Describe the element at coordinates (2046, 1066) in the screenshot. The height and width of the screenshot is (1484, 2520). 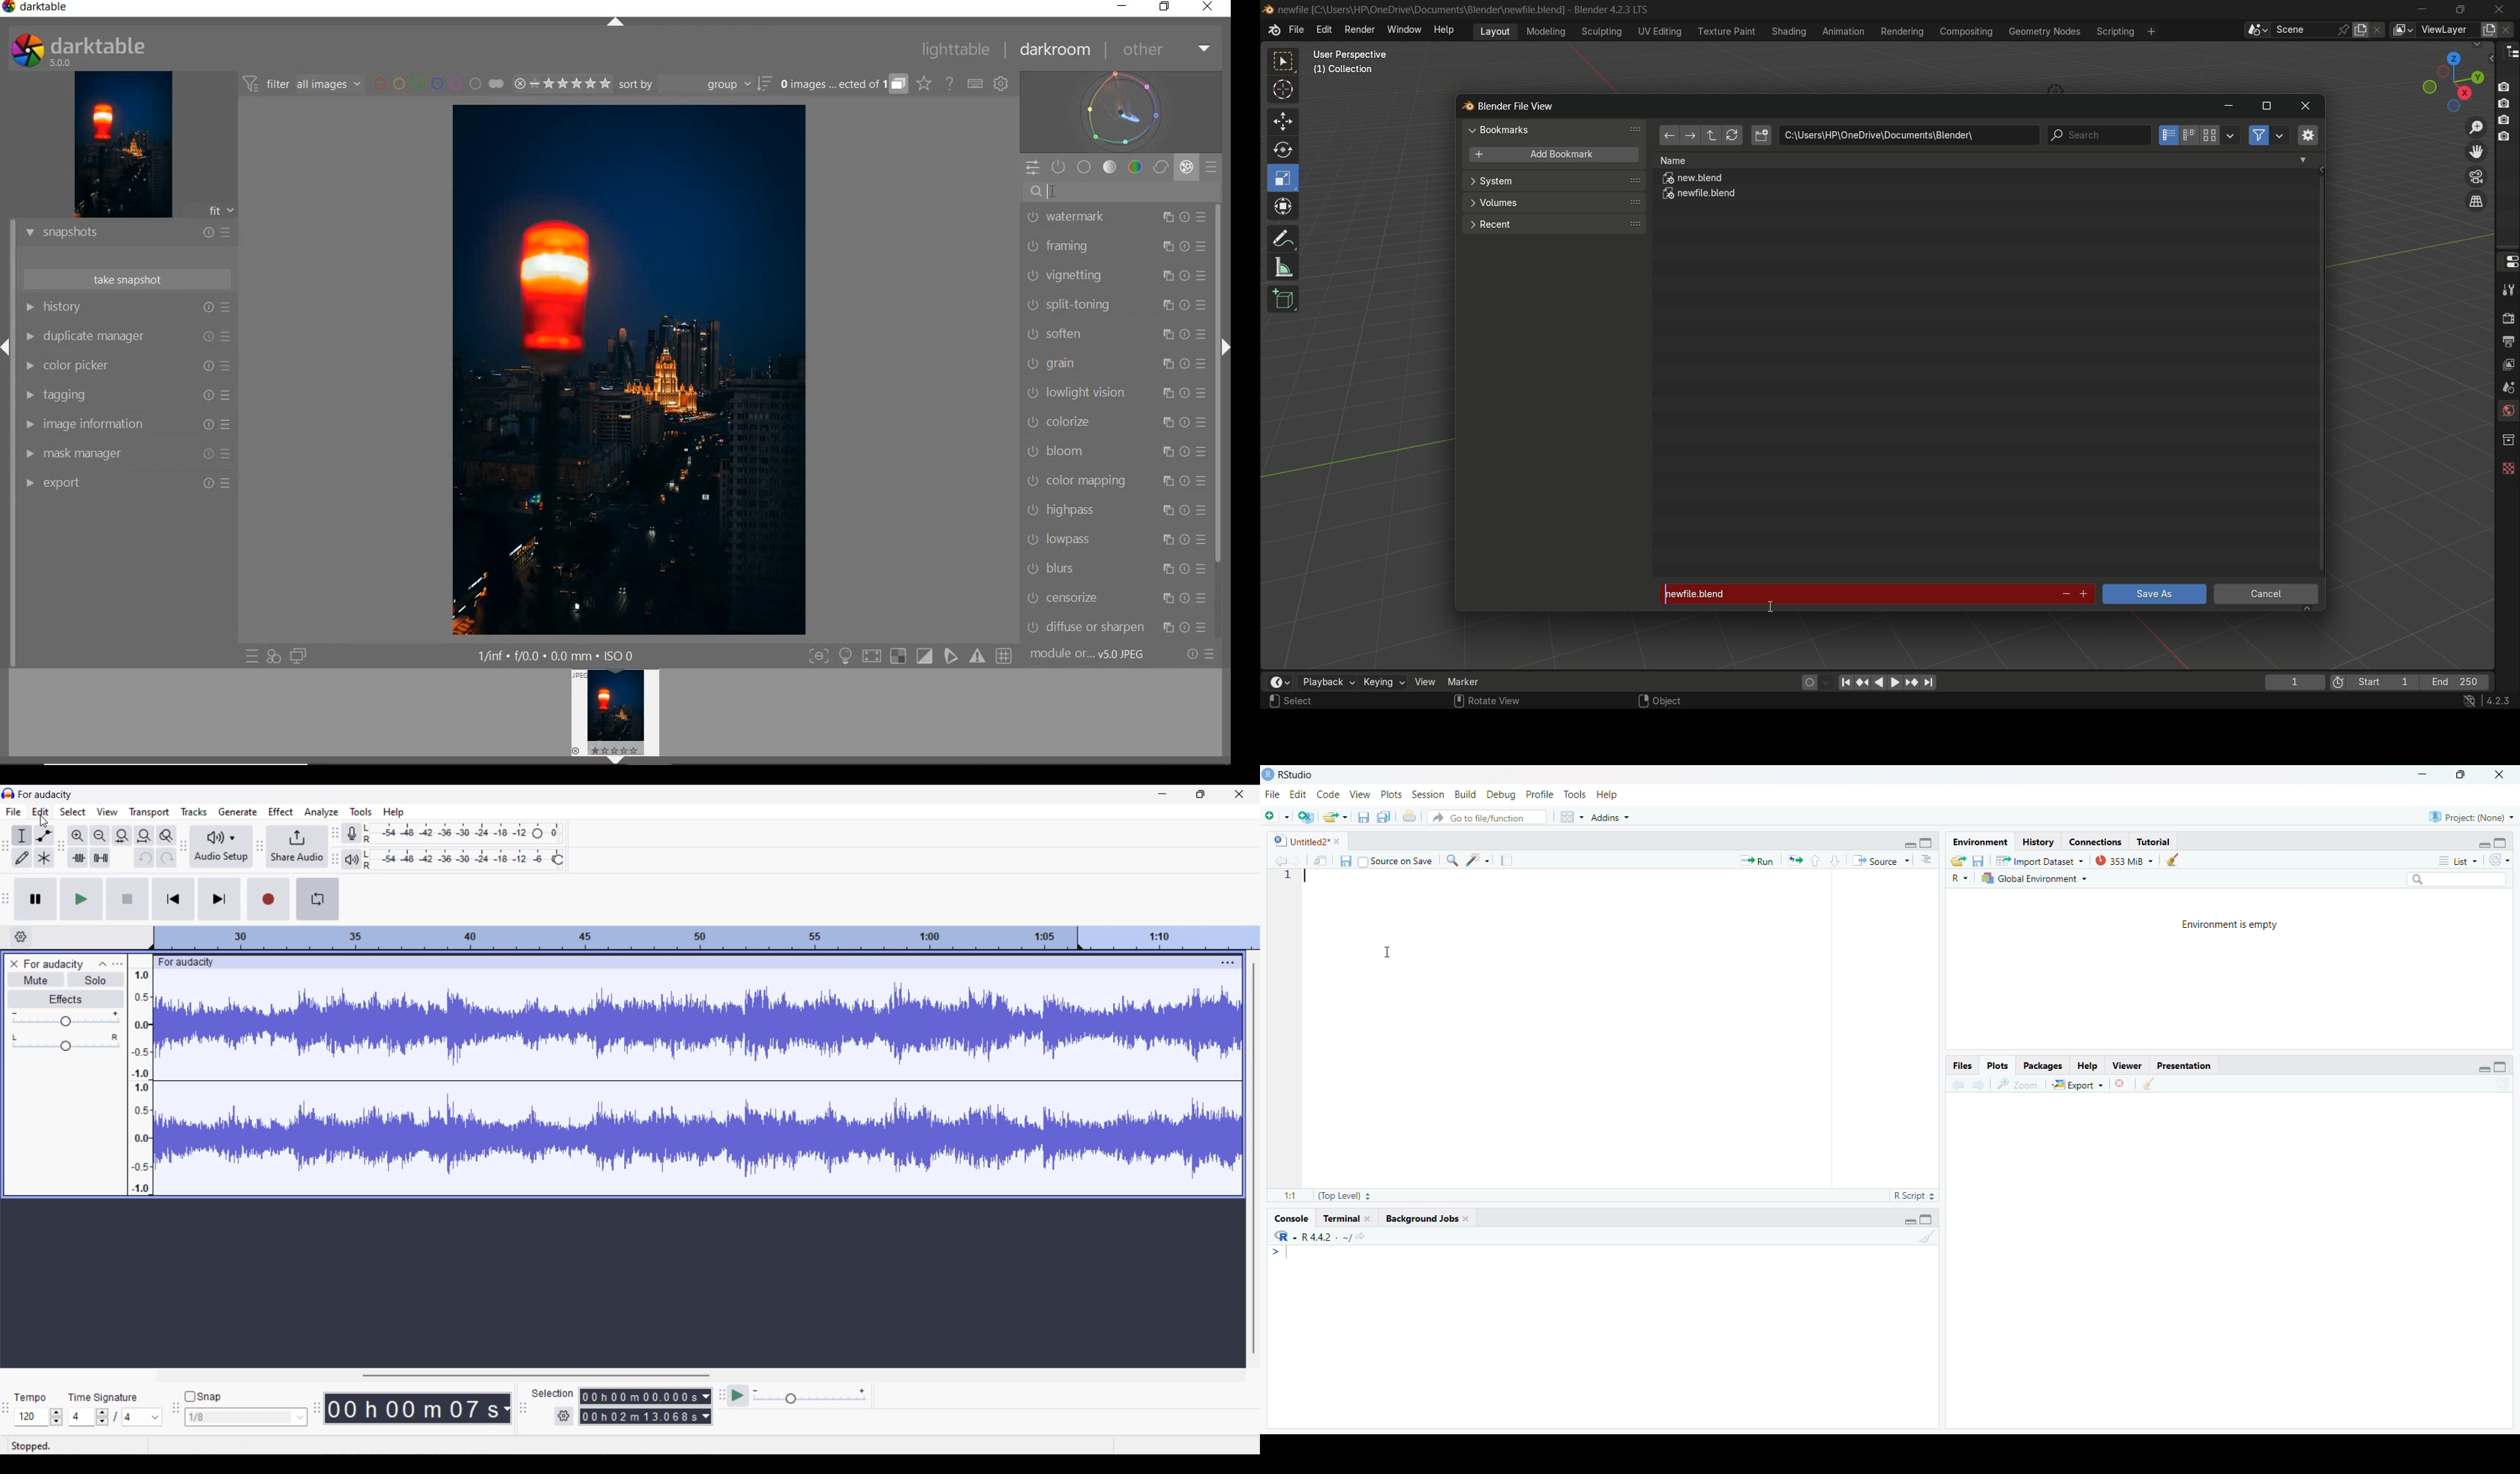
I see `Packages` at that location.